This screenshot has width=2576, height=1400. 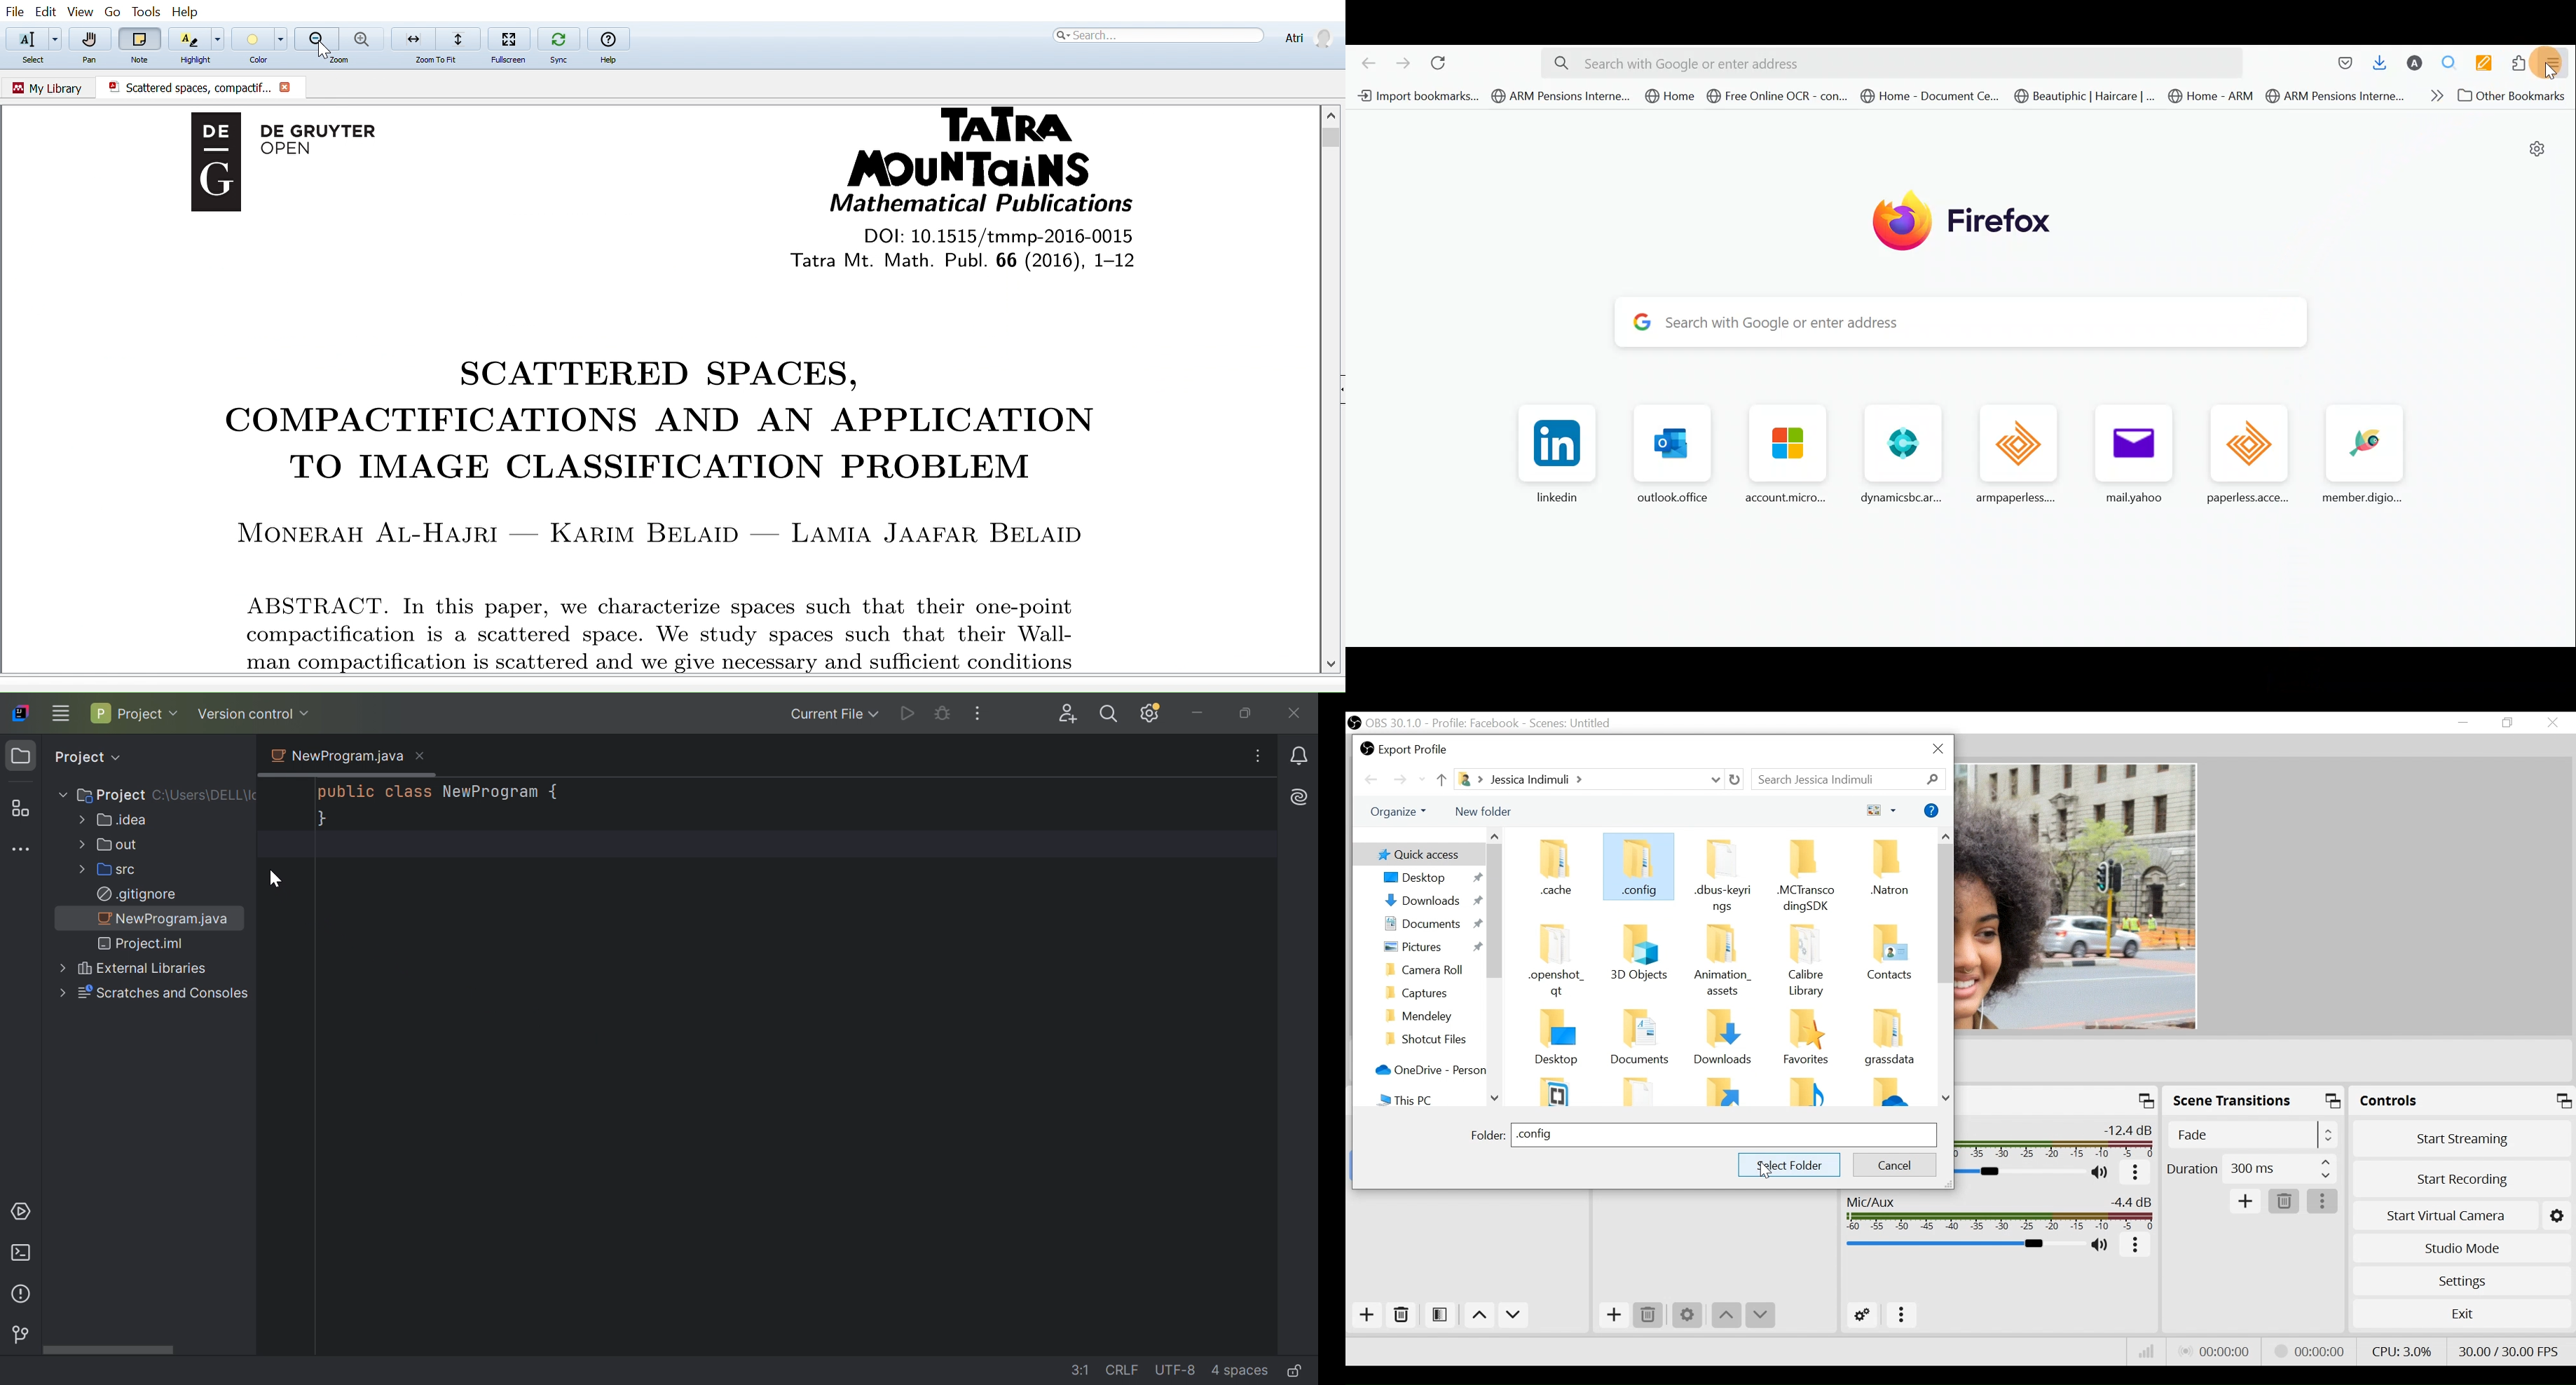 What do you see at coordinates (49, 86) in the screenshot?
I see `Go to my library` at bounding box center [49, 86].